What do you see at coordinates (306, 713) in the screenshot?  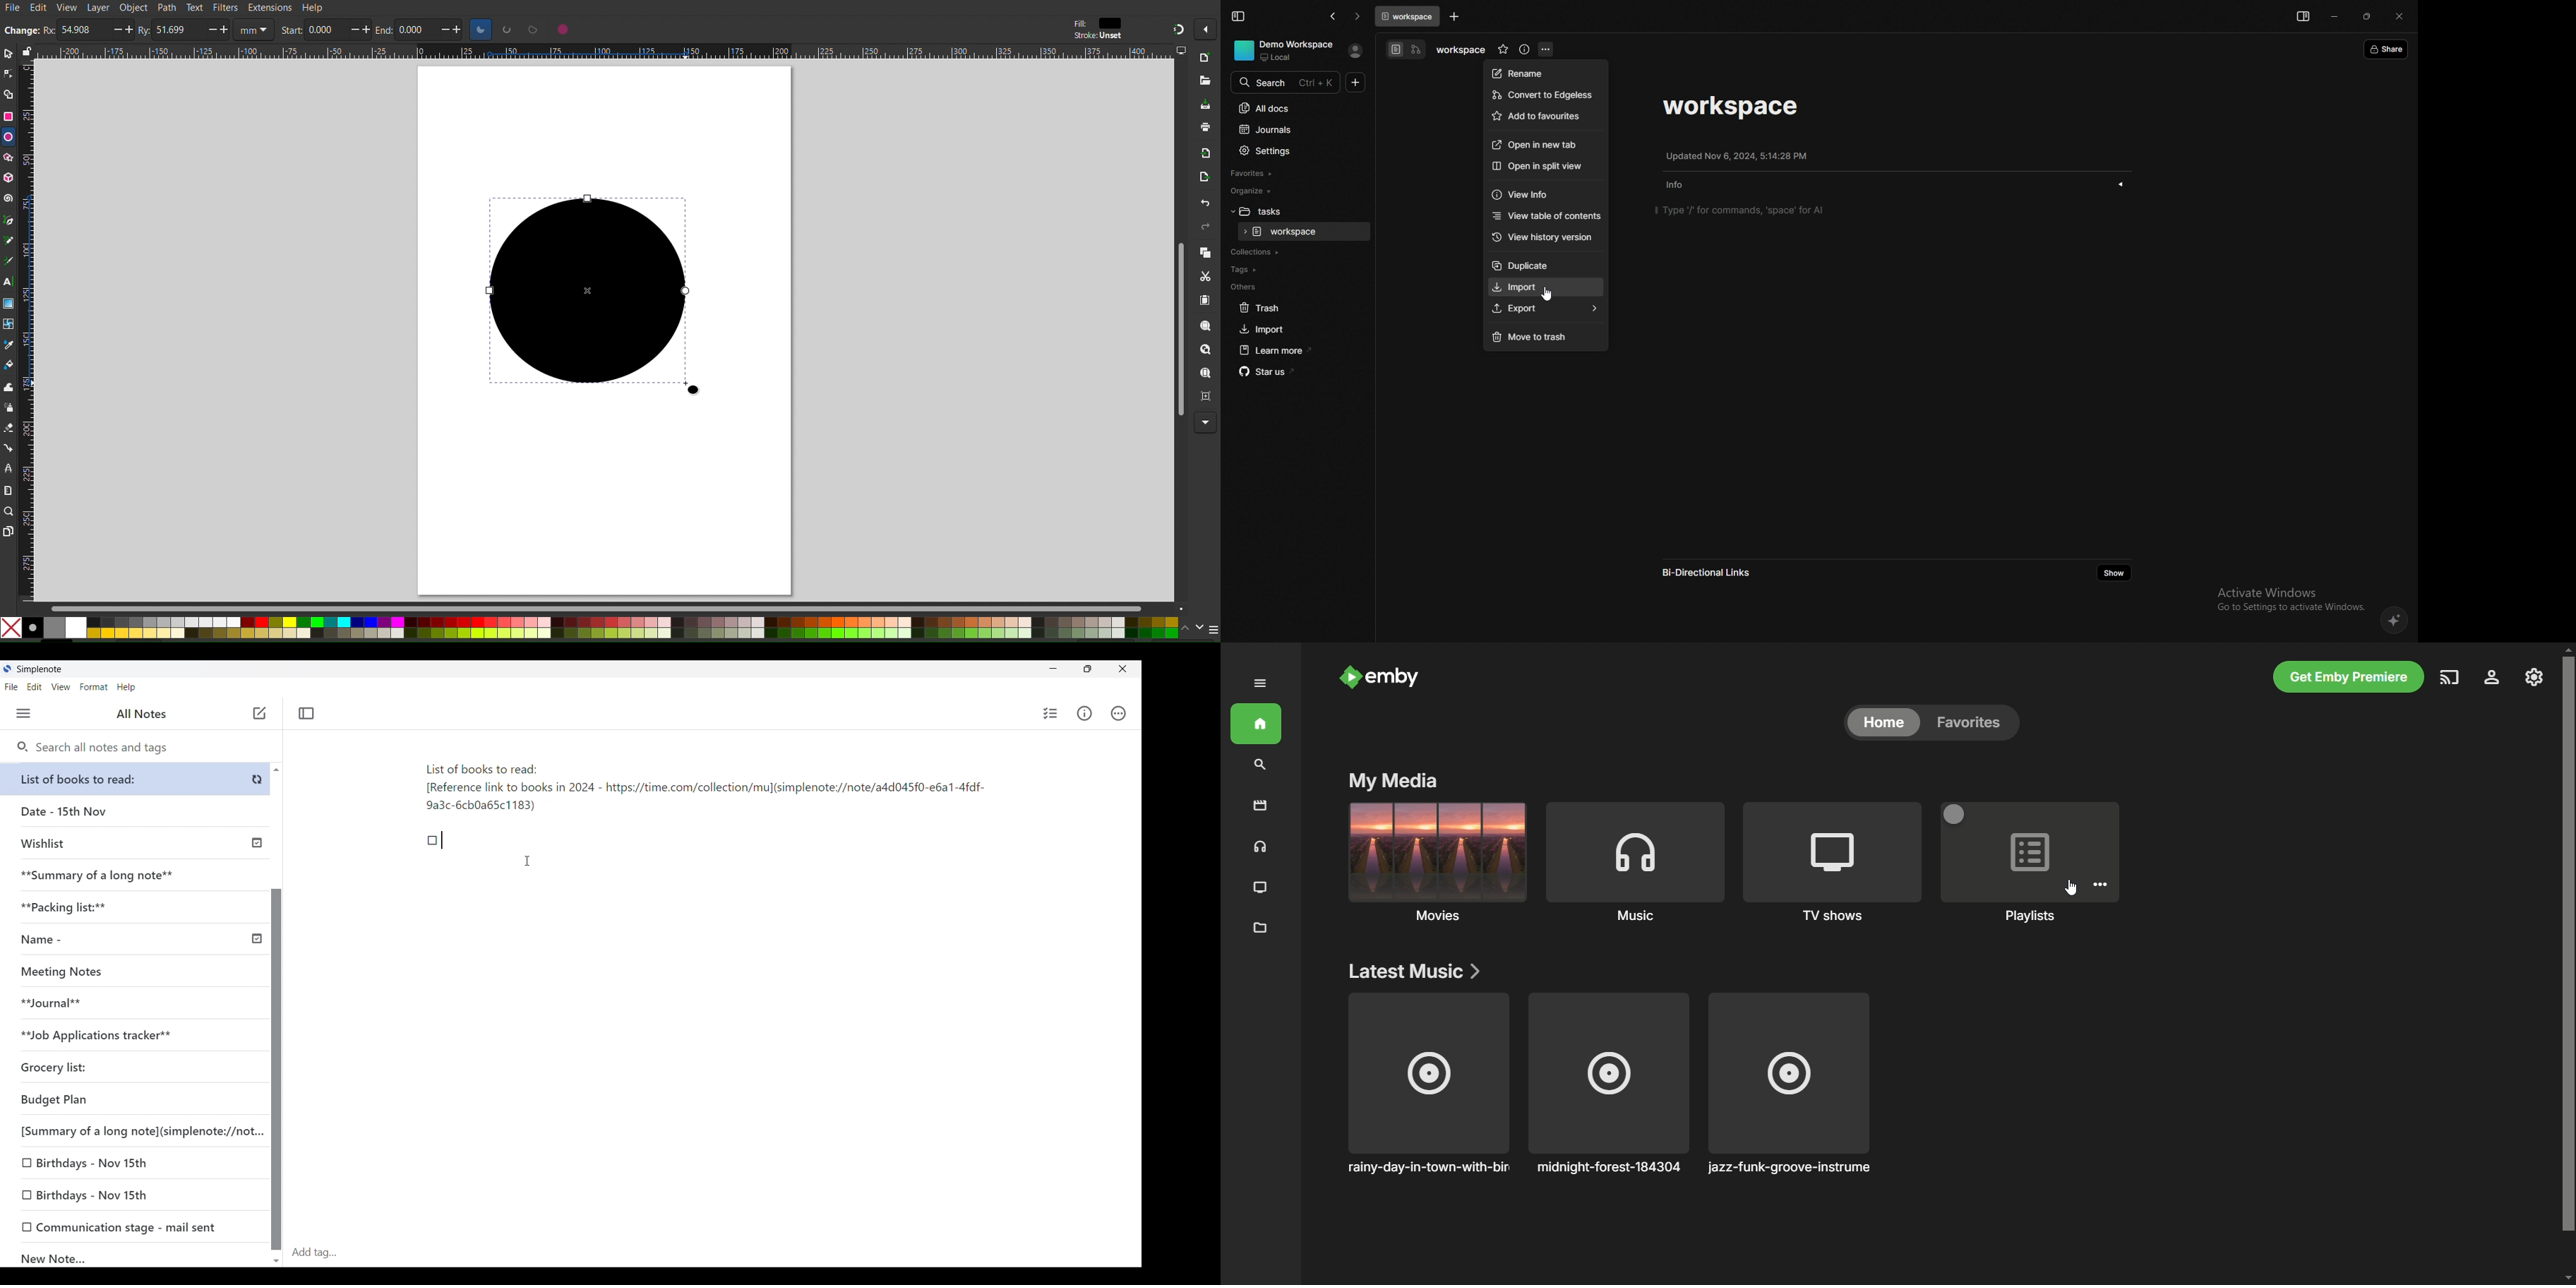 I see `Toggle focus mode` at bounding box center [306, 713].